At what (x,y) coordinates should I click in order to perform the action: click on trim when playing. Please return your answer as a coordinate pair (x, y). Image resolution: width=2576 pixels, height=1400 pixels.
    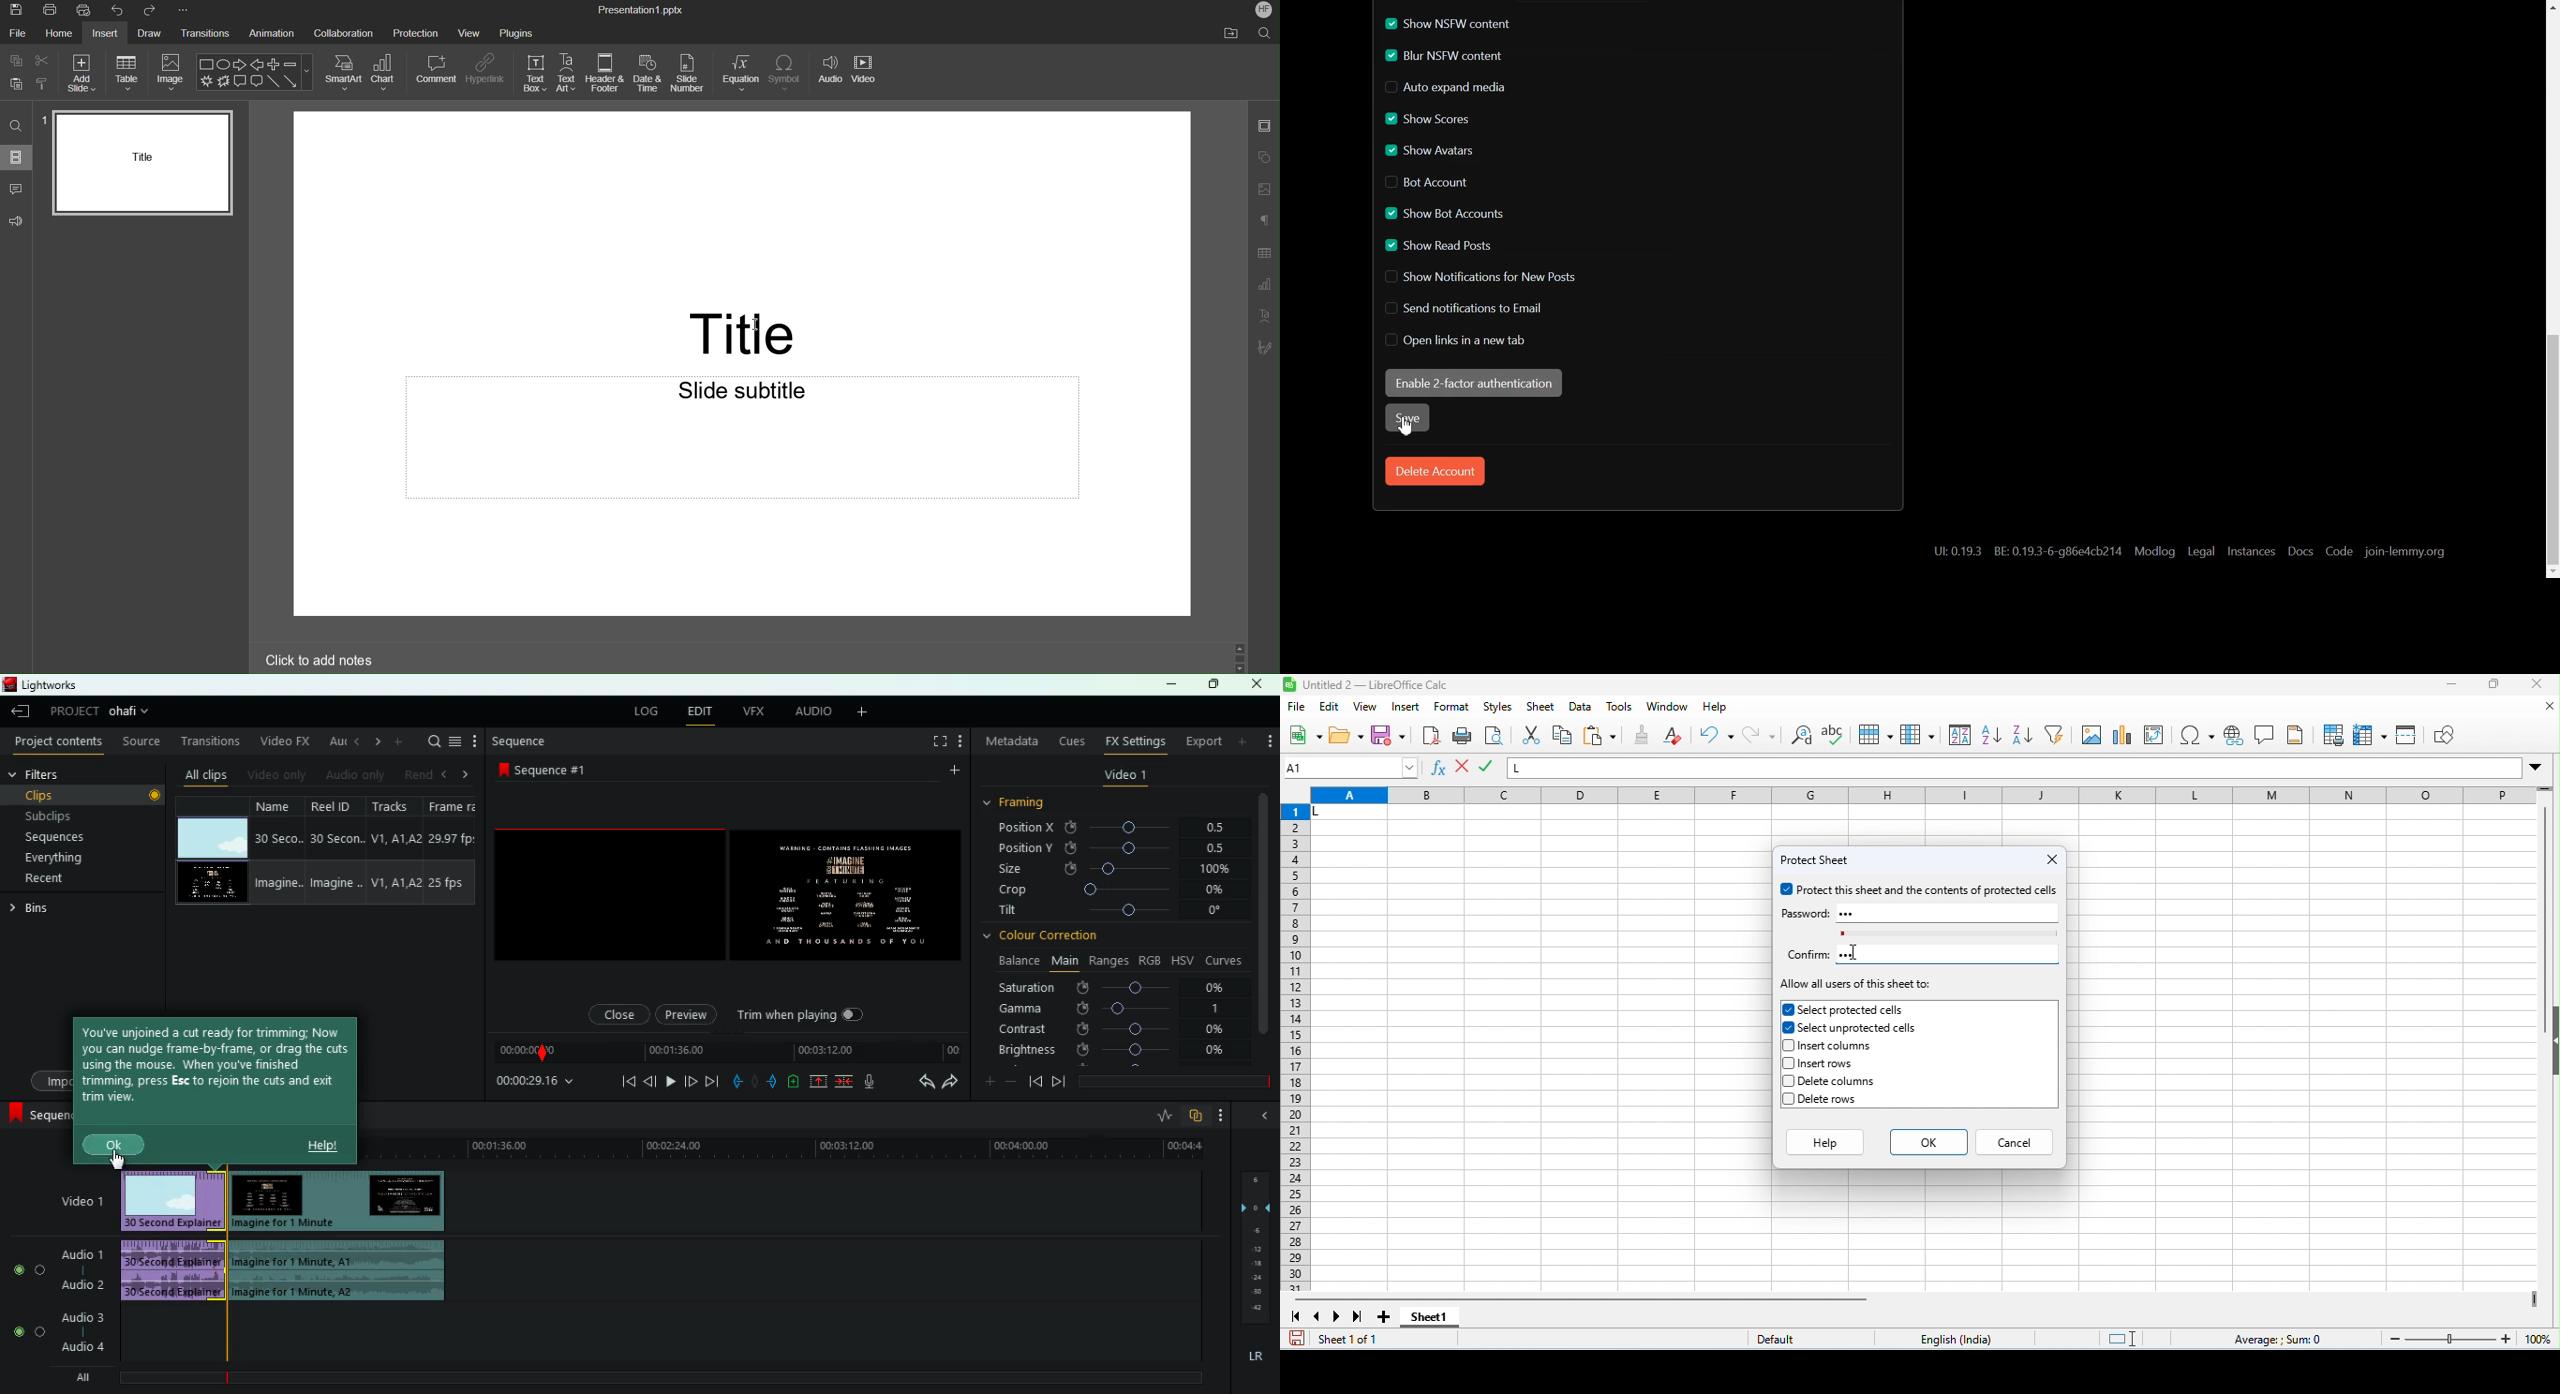
    Looking at the image, I should click on (805, 1015).